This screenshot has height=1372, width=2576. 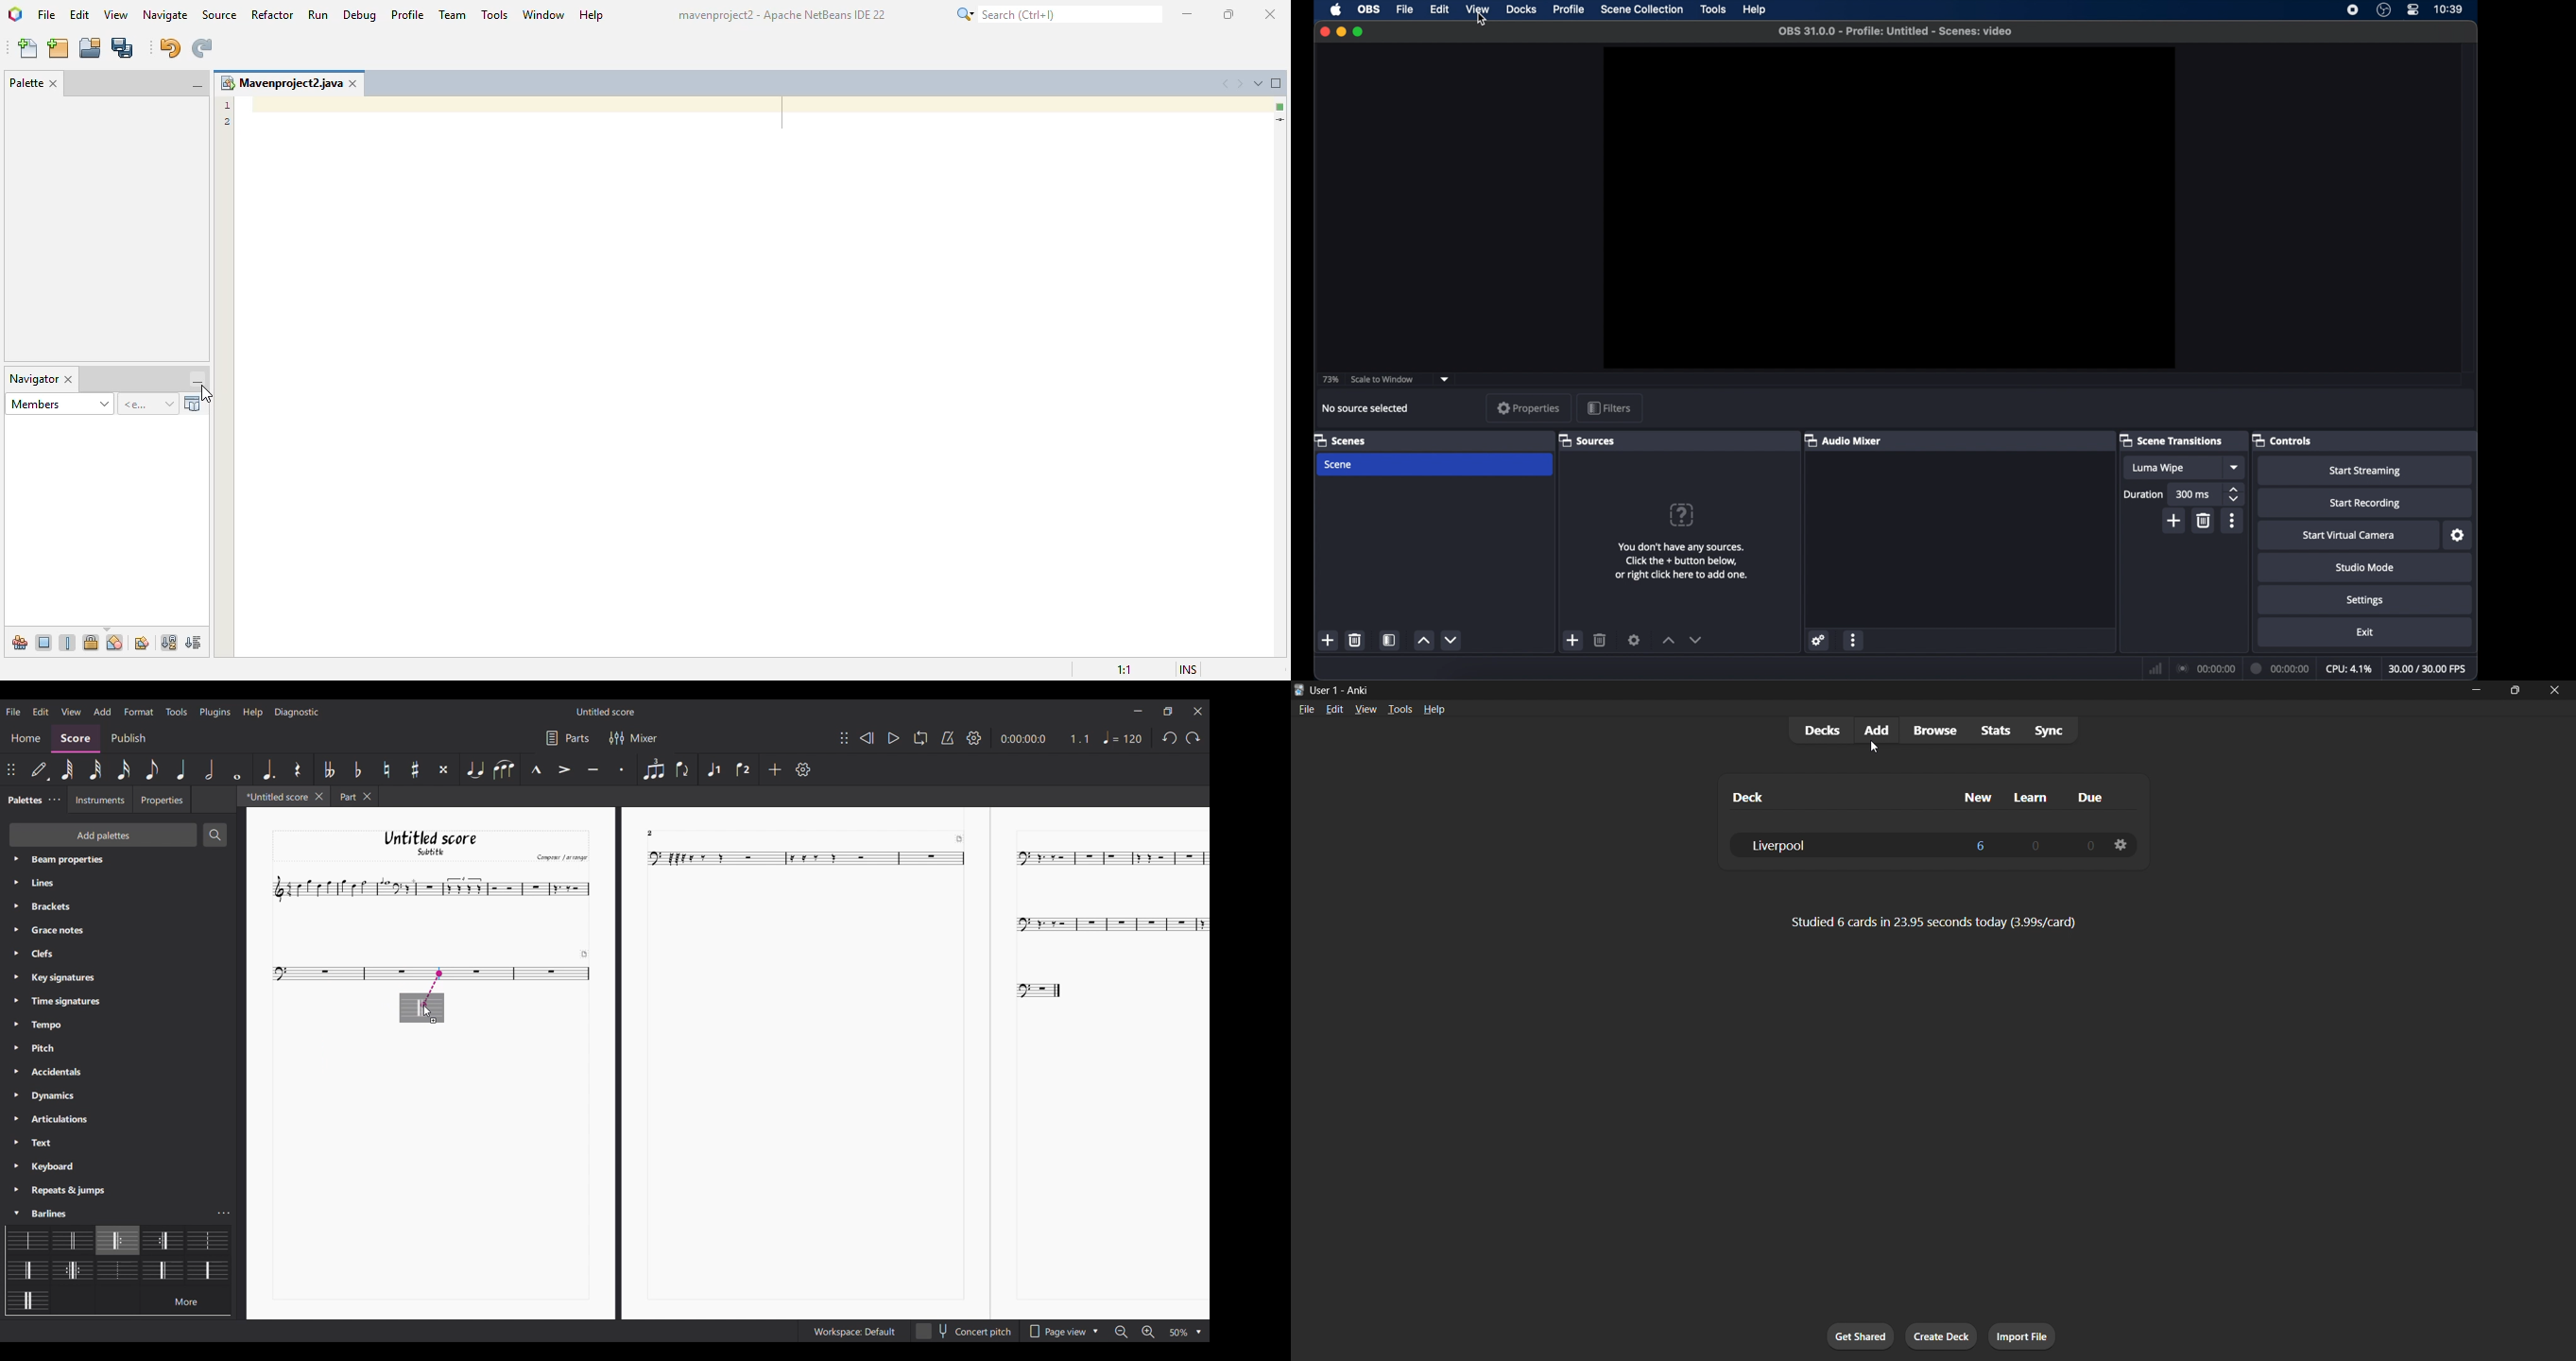 I want to click on increment, so click(x=1669, y=641).